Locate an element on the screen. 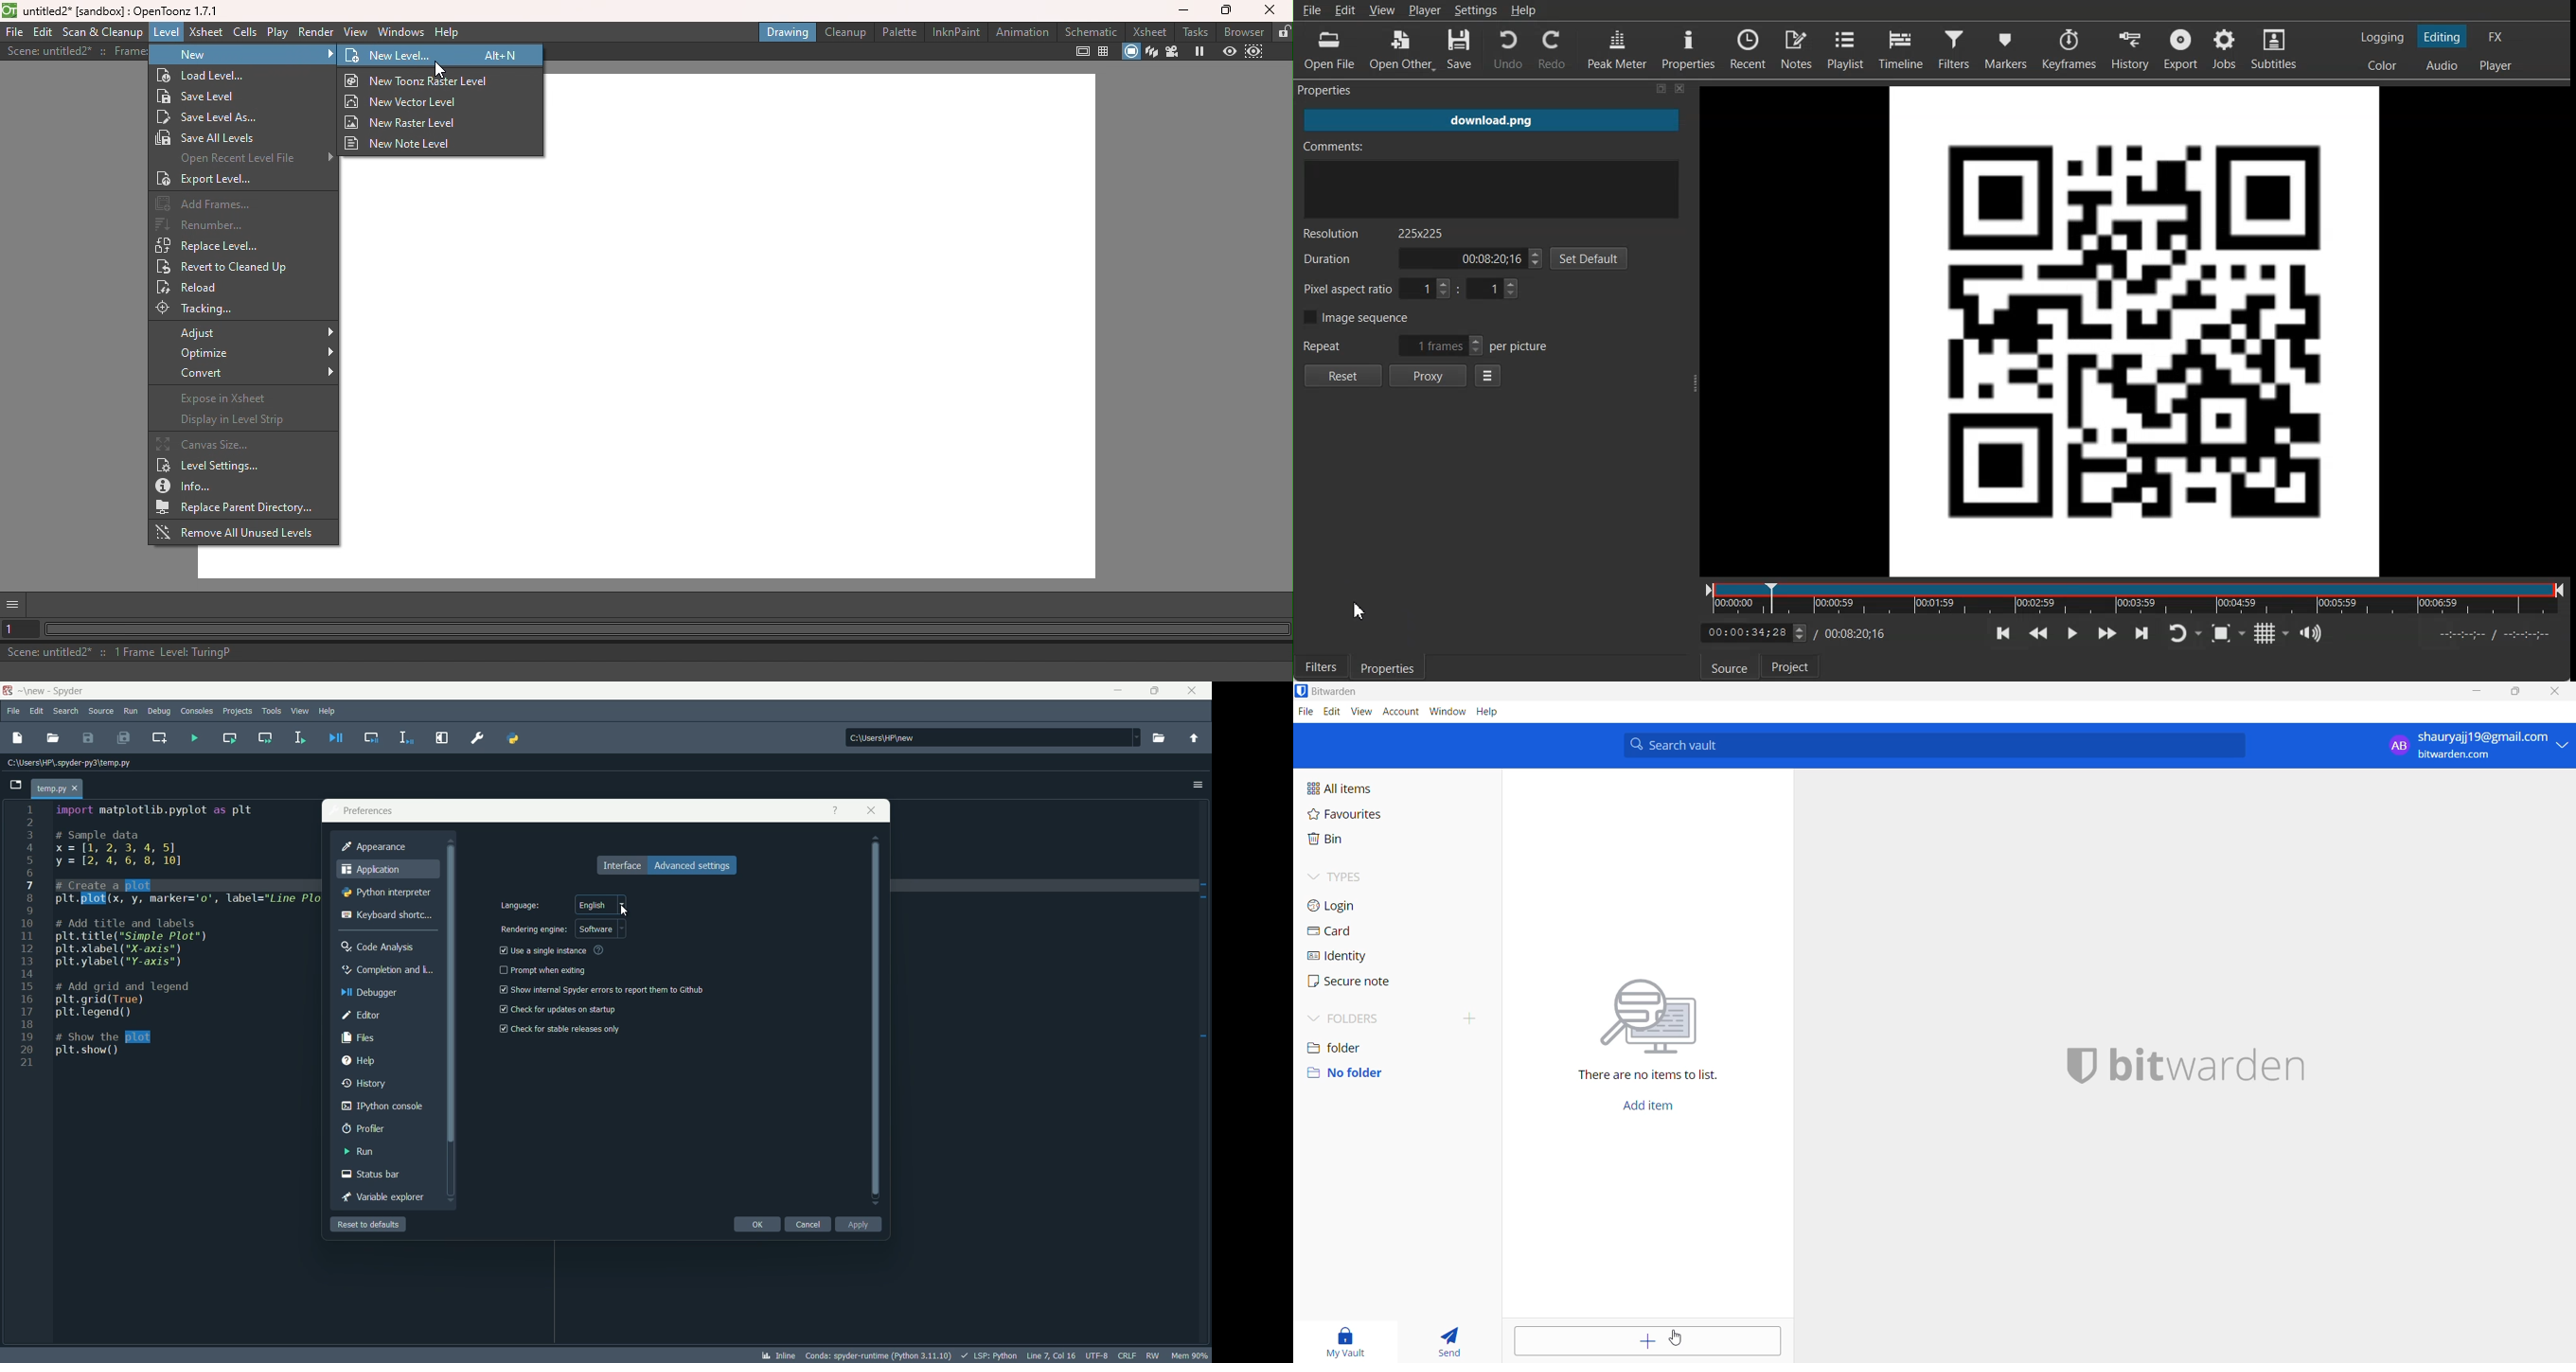 The image size is (2576, 1372). help is located at coordinates (359, 1061).